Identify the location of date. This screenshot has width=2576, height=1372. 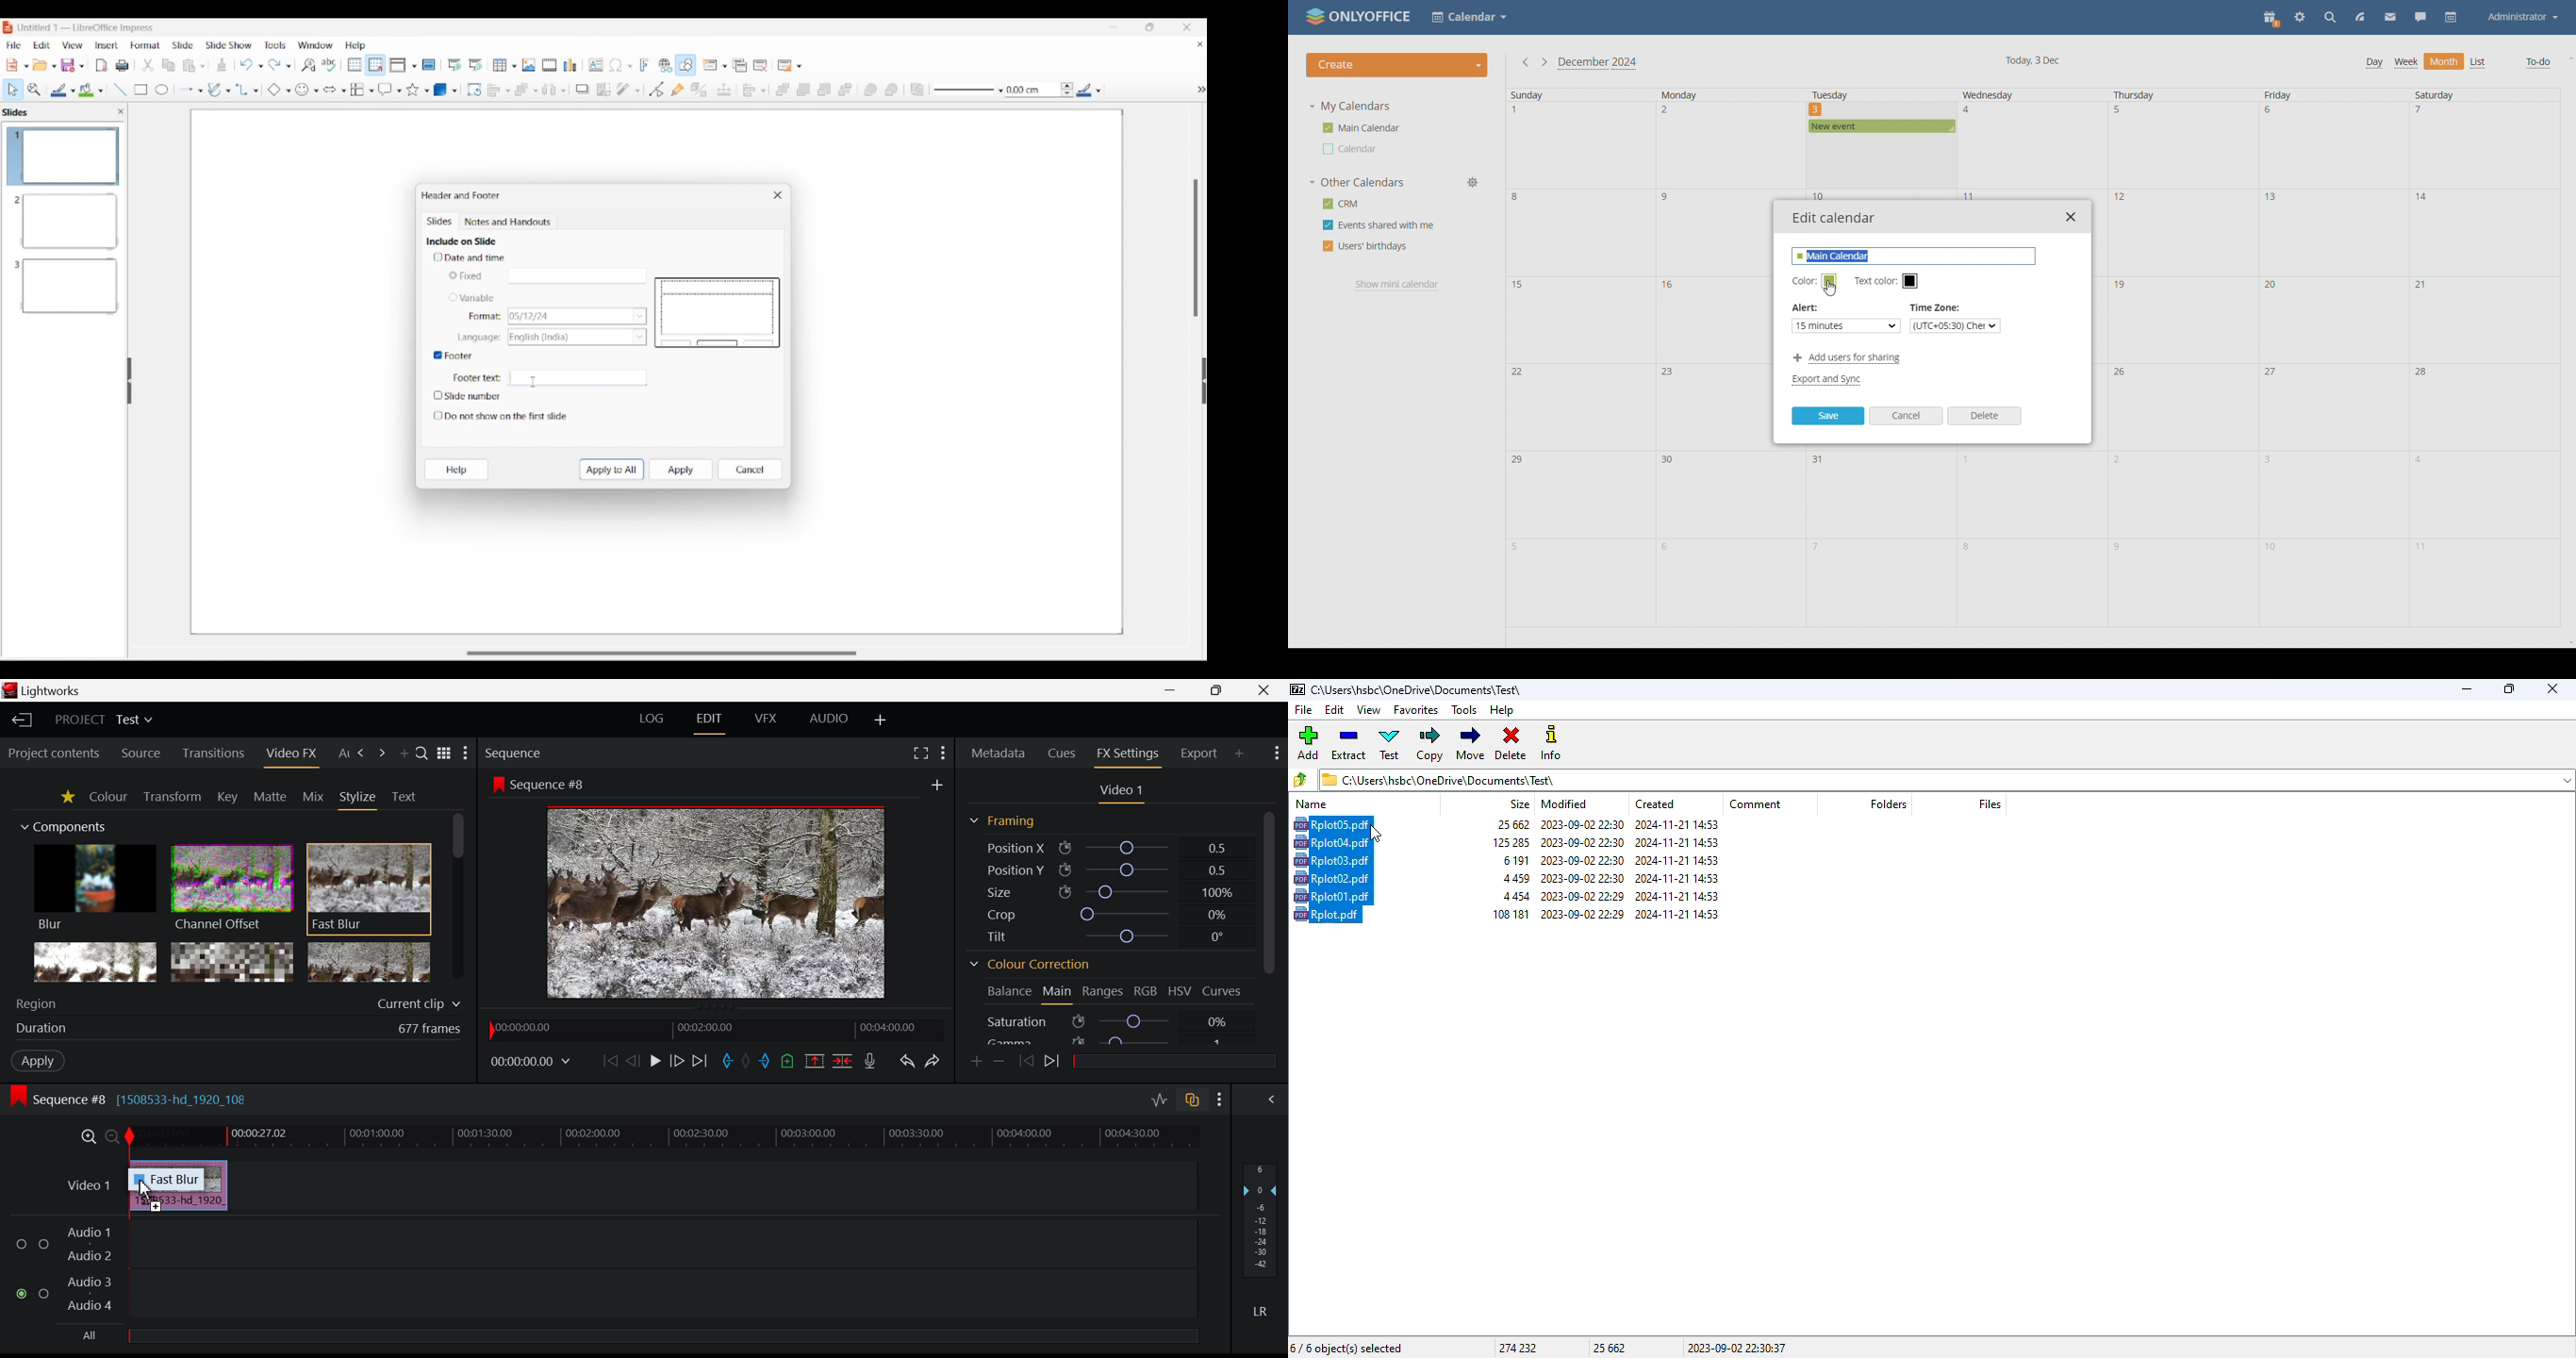
(1878, 164).